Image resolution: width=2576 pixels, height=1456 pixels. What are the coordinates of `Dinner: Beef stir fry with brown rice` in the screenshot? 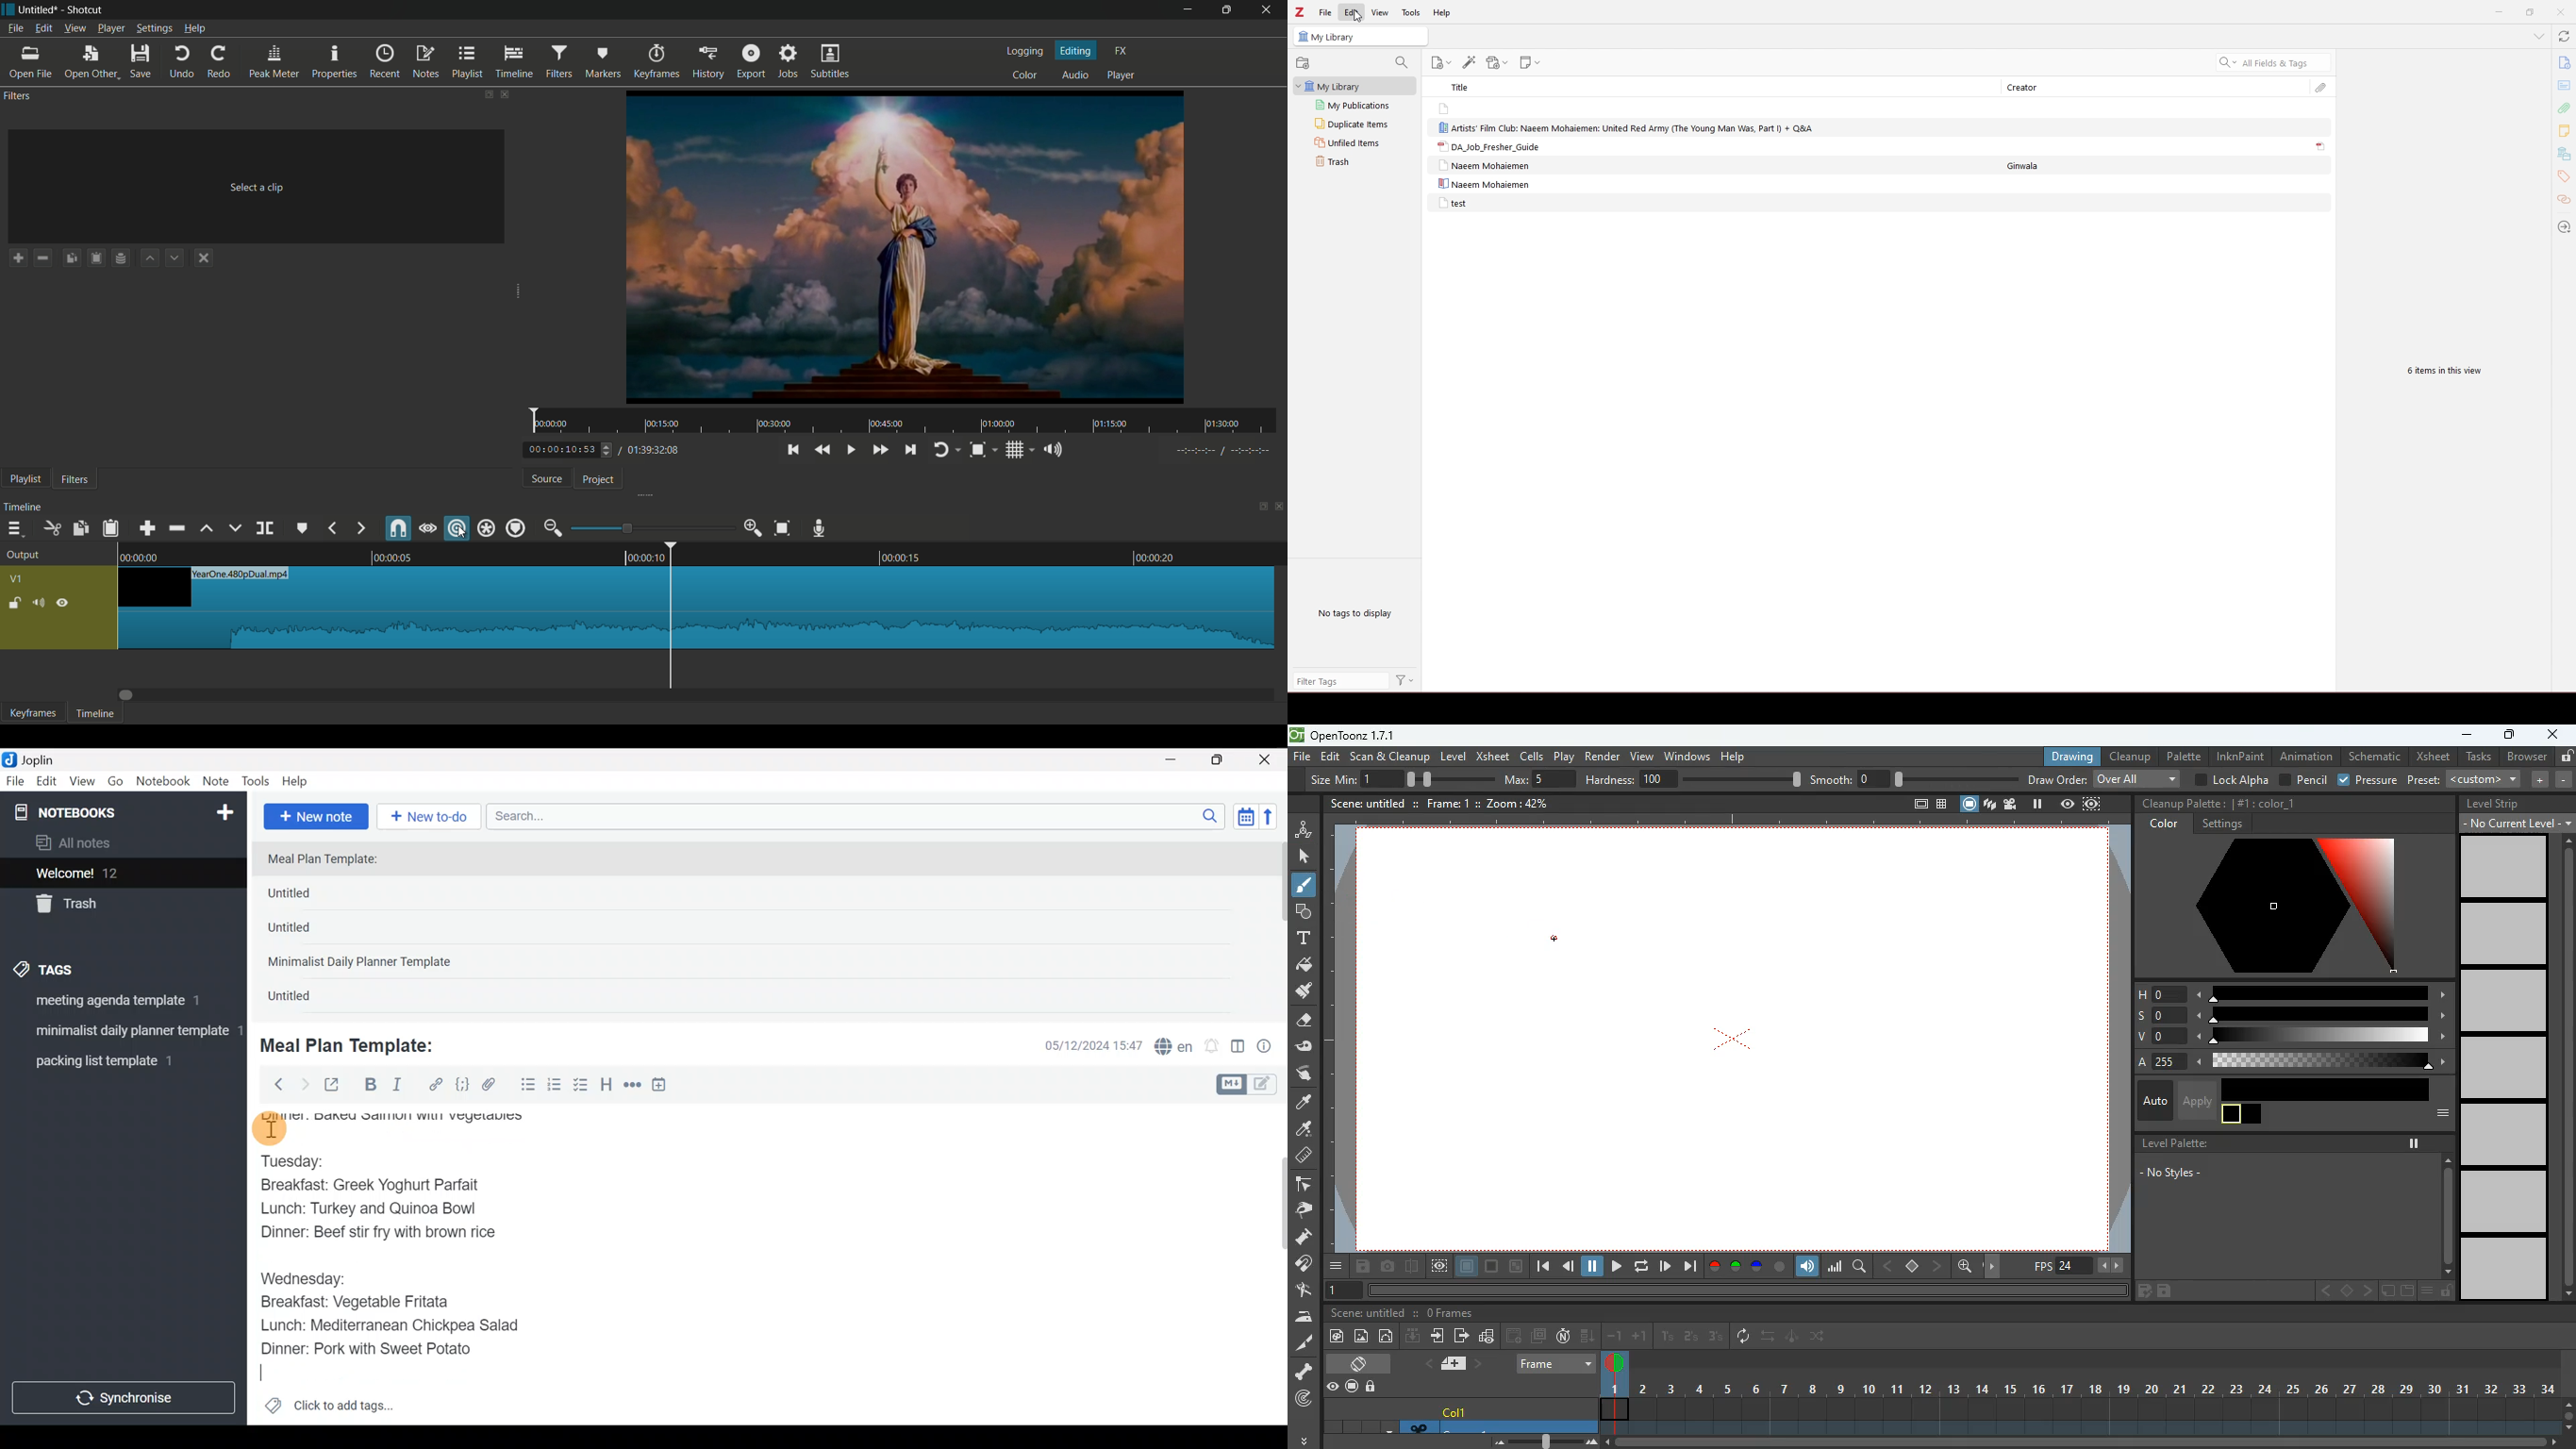 It's located at (376, 1236).